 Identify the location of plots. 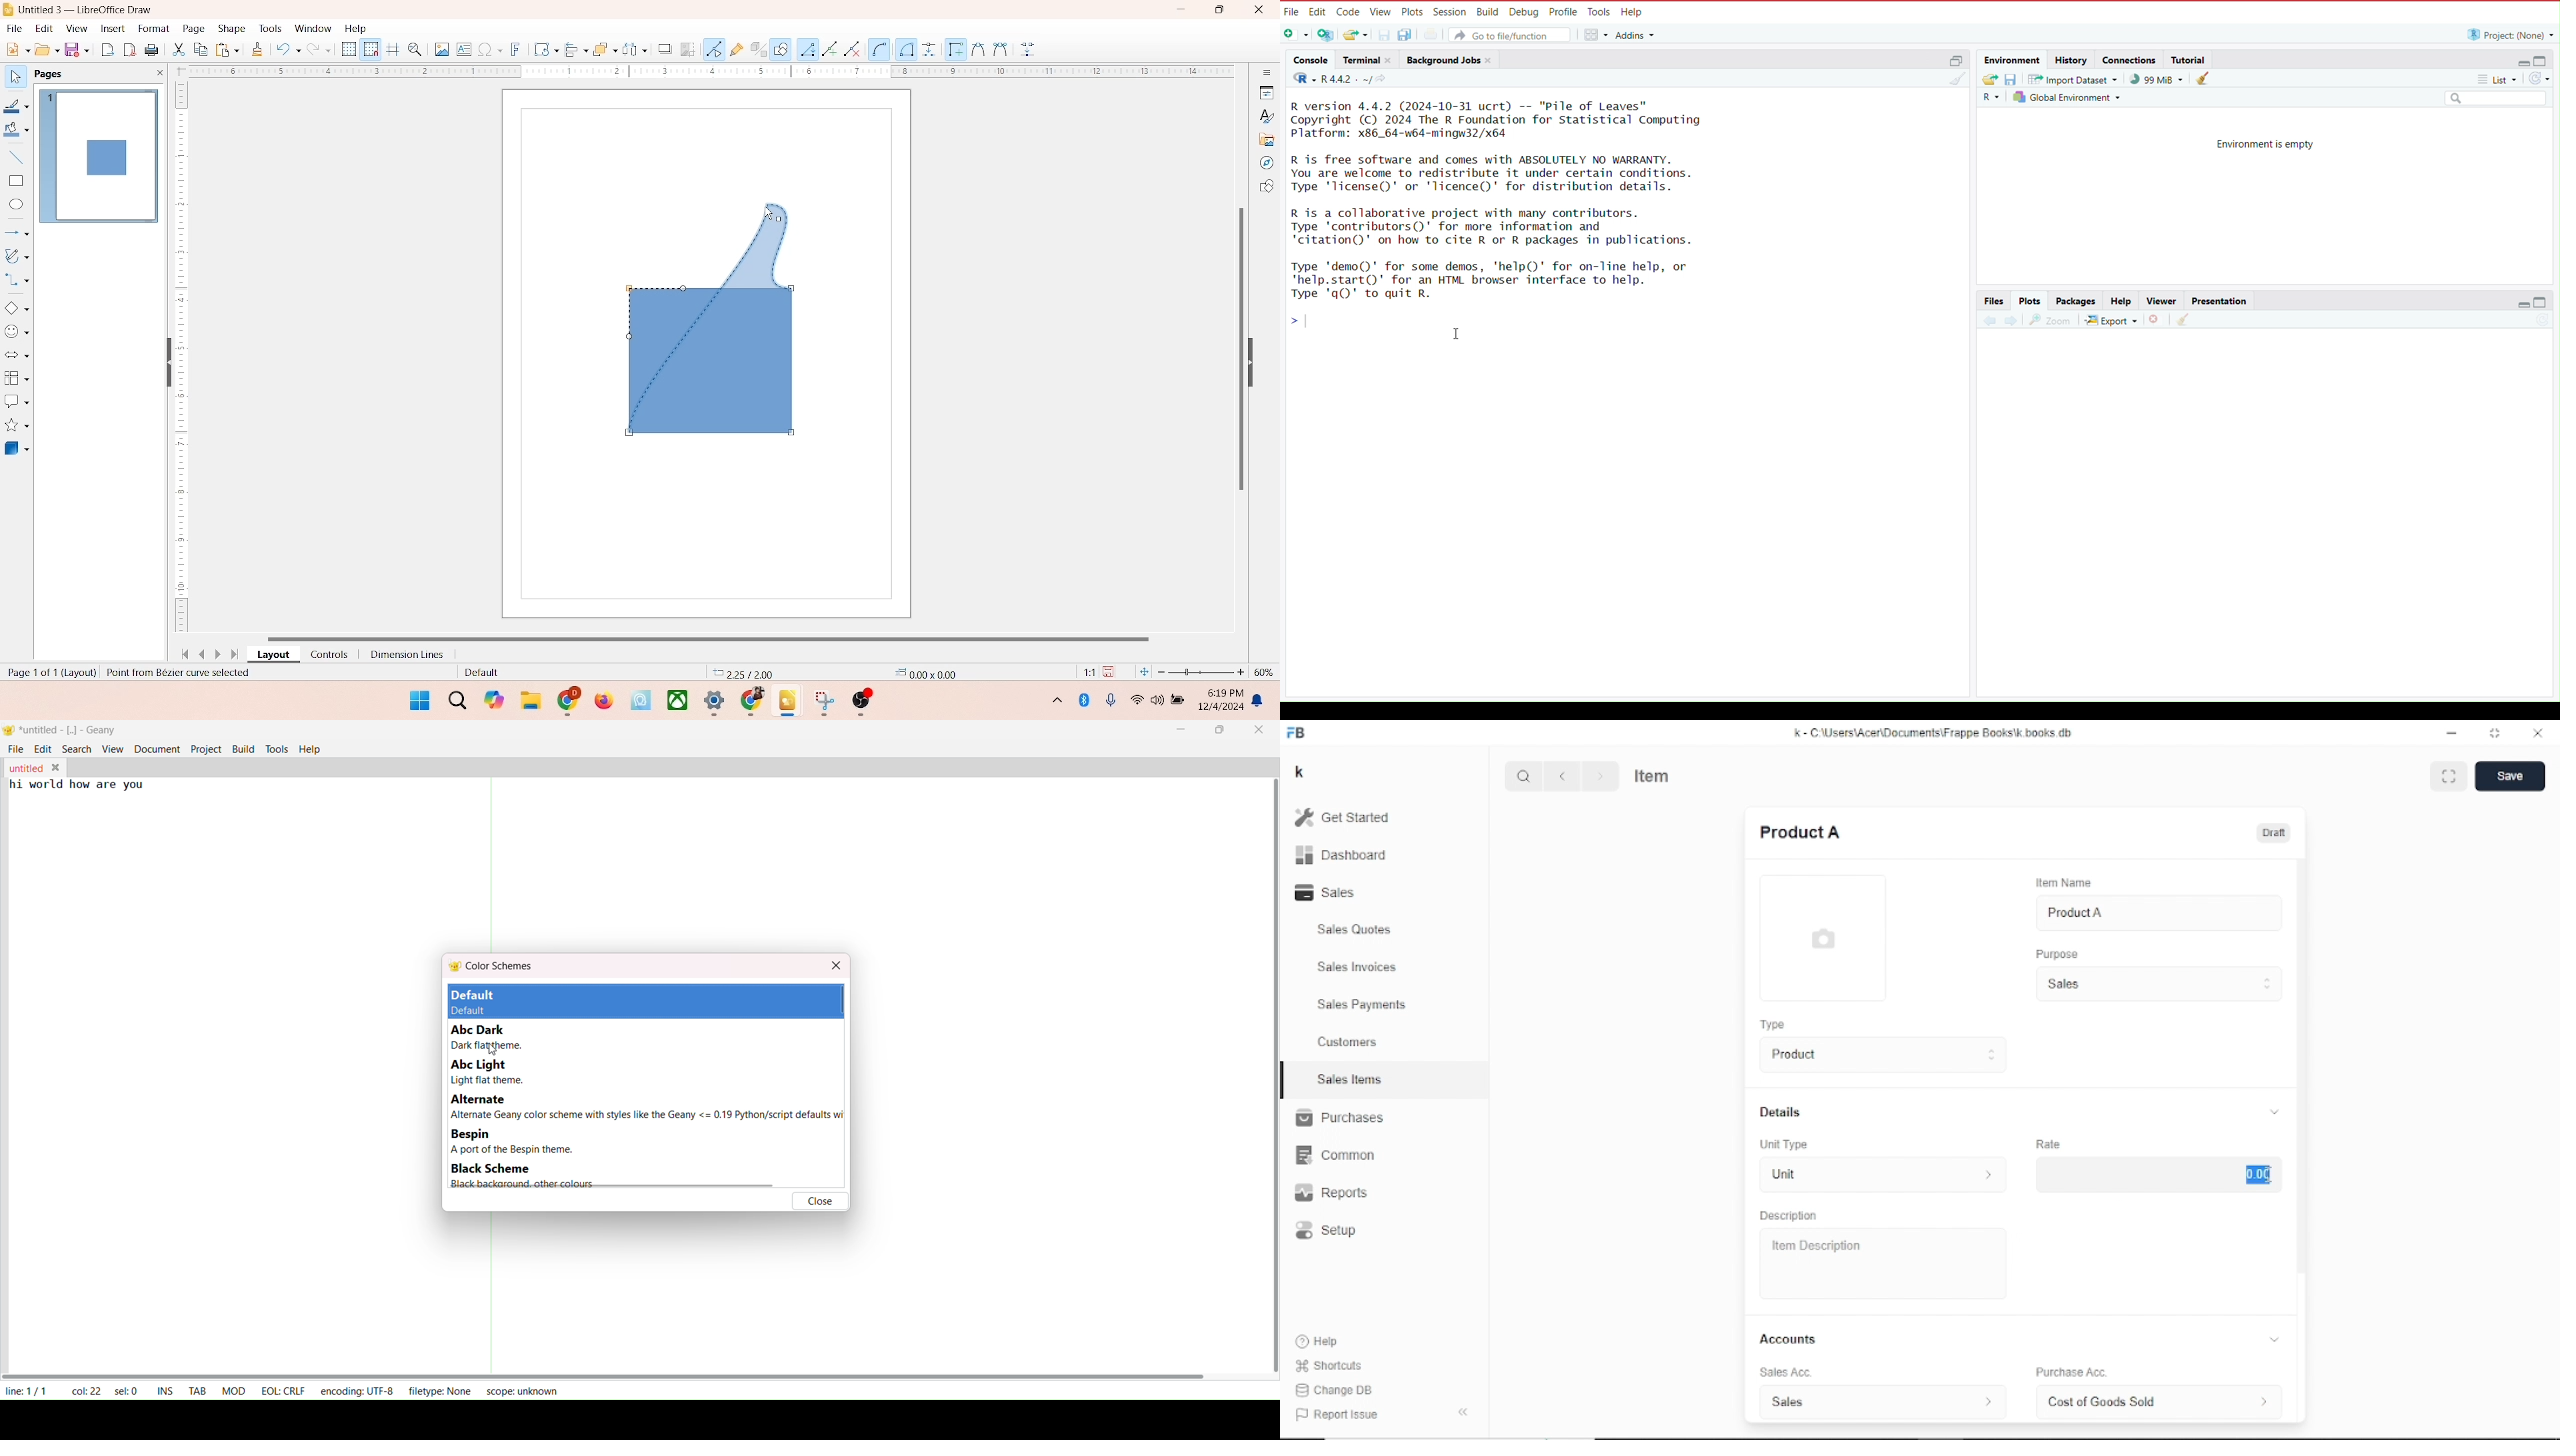
(1413, 10).